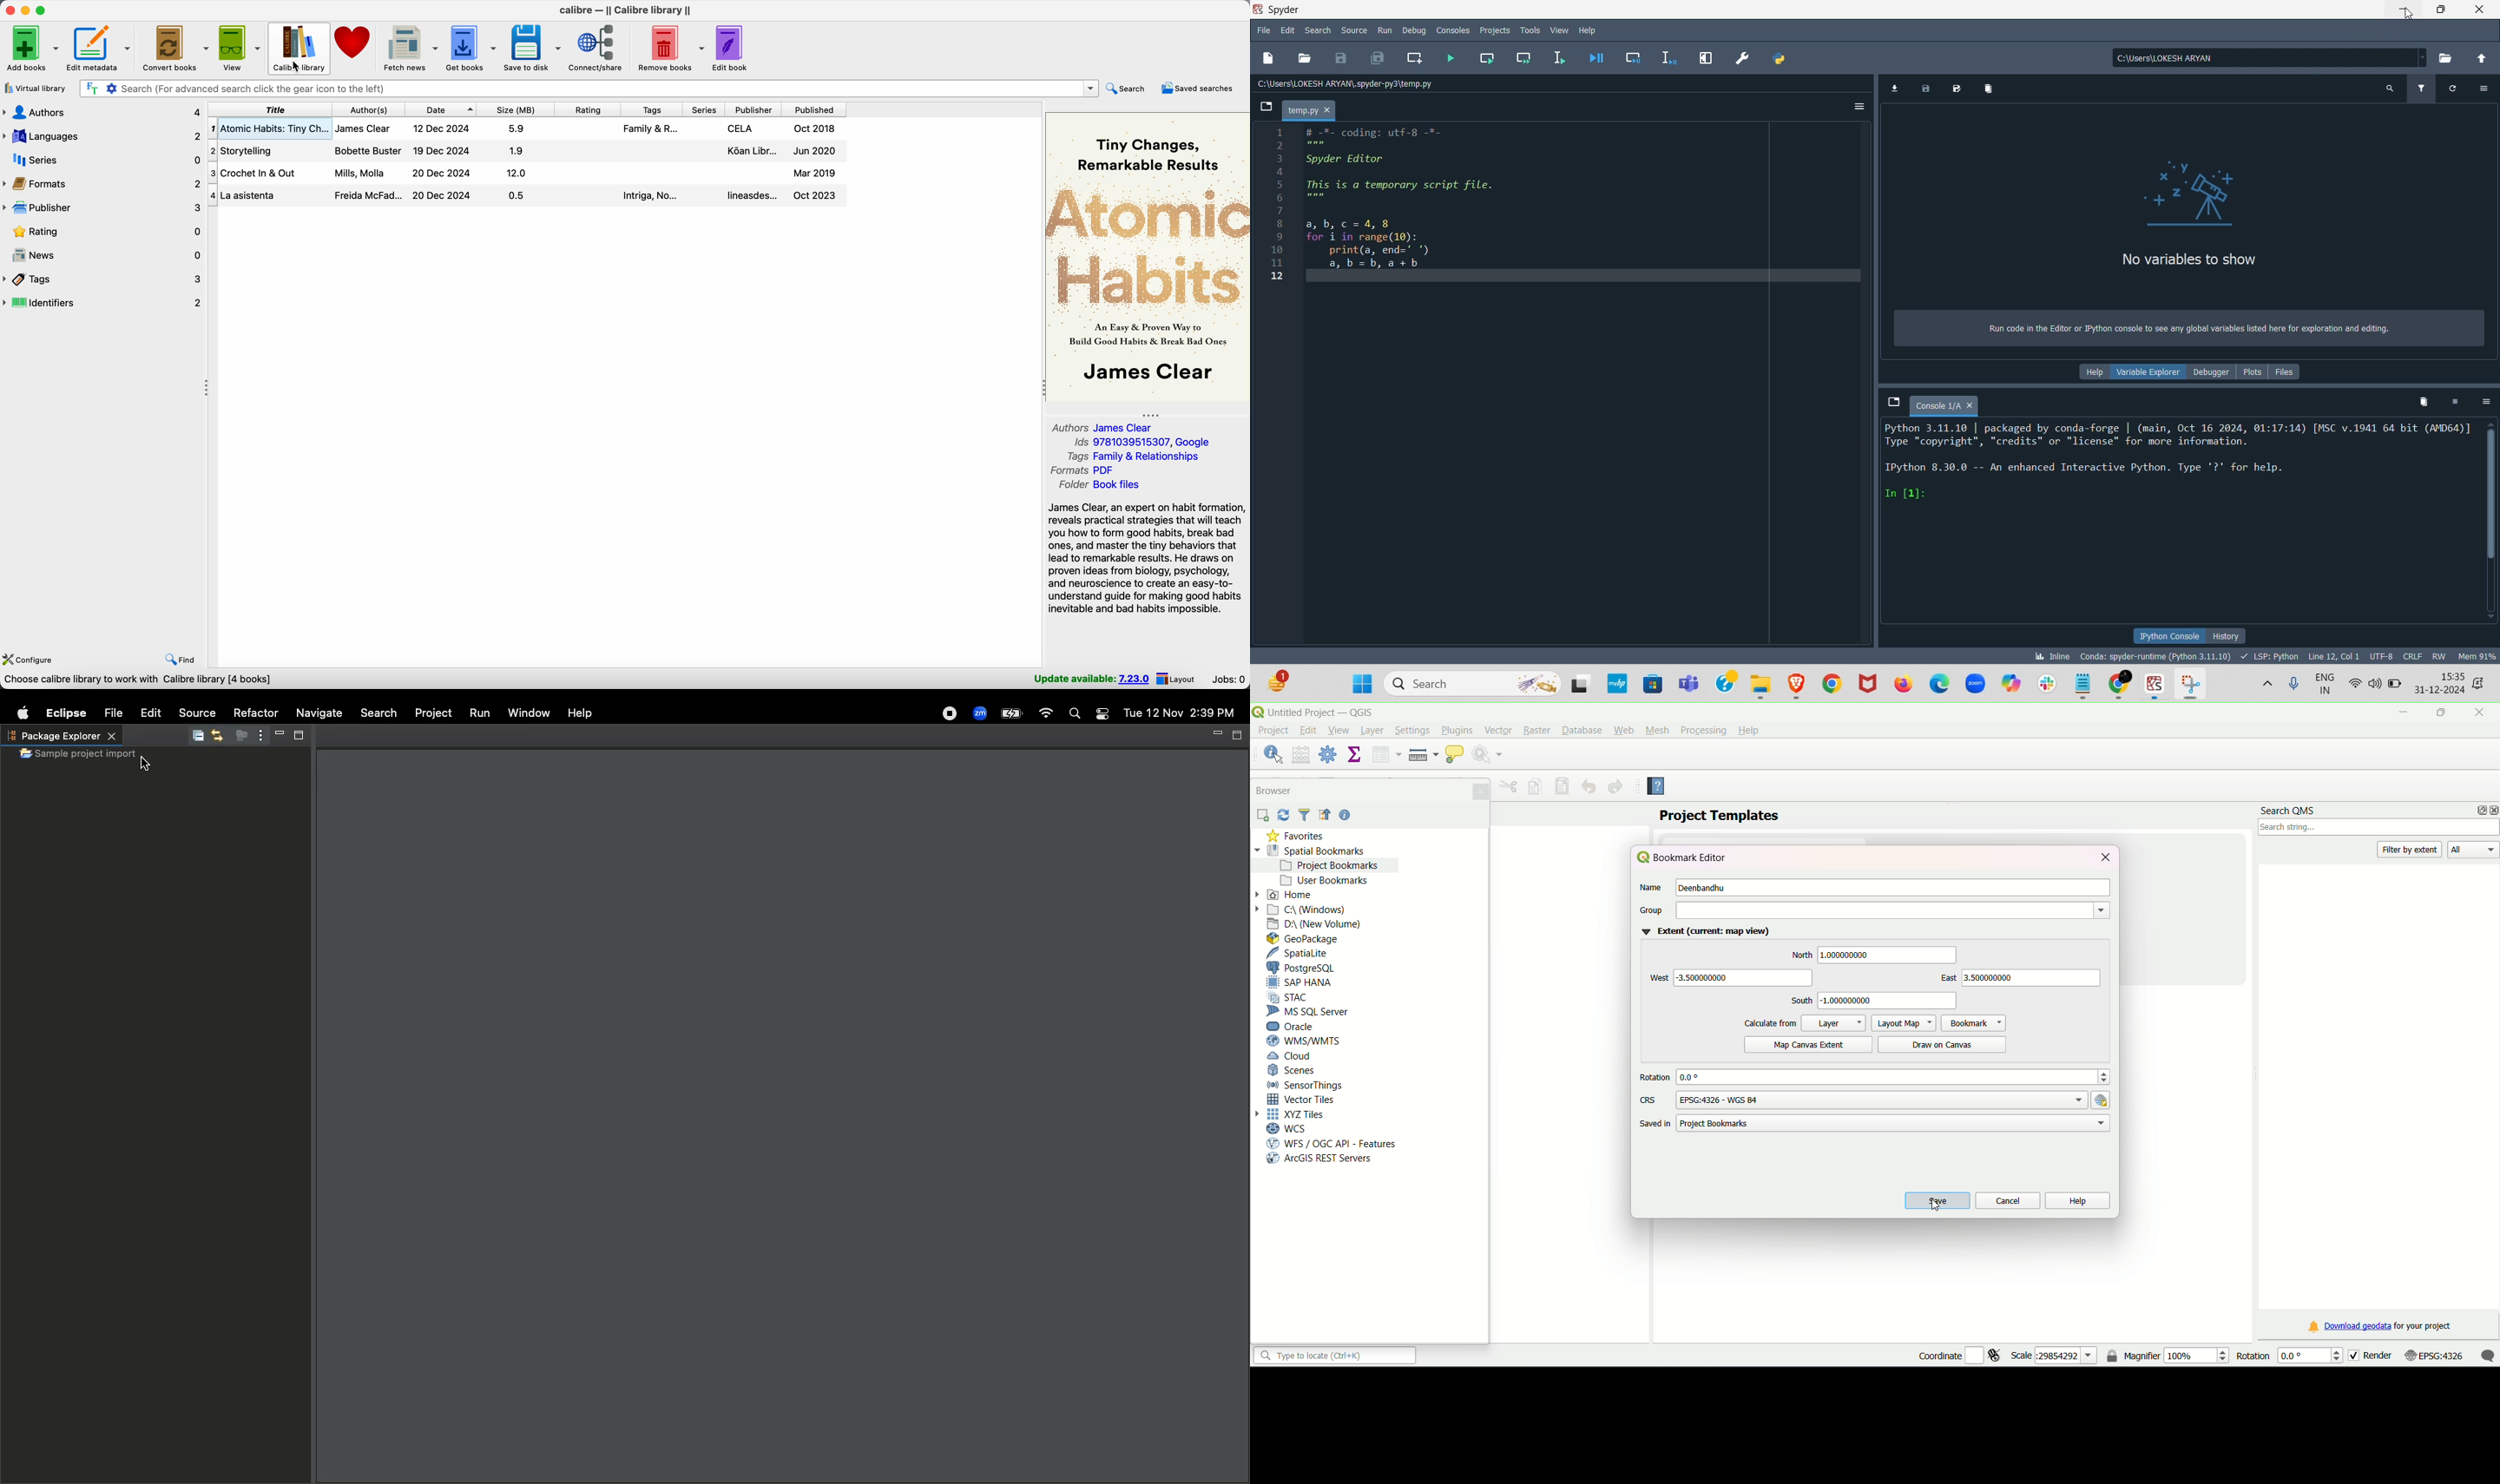  Describe the element at coordinates (1129, 89) in the screenshot. I see `search` at that location.